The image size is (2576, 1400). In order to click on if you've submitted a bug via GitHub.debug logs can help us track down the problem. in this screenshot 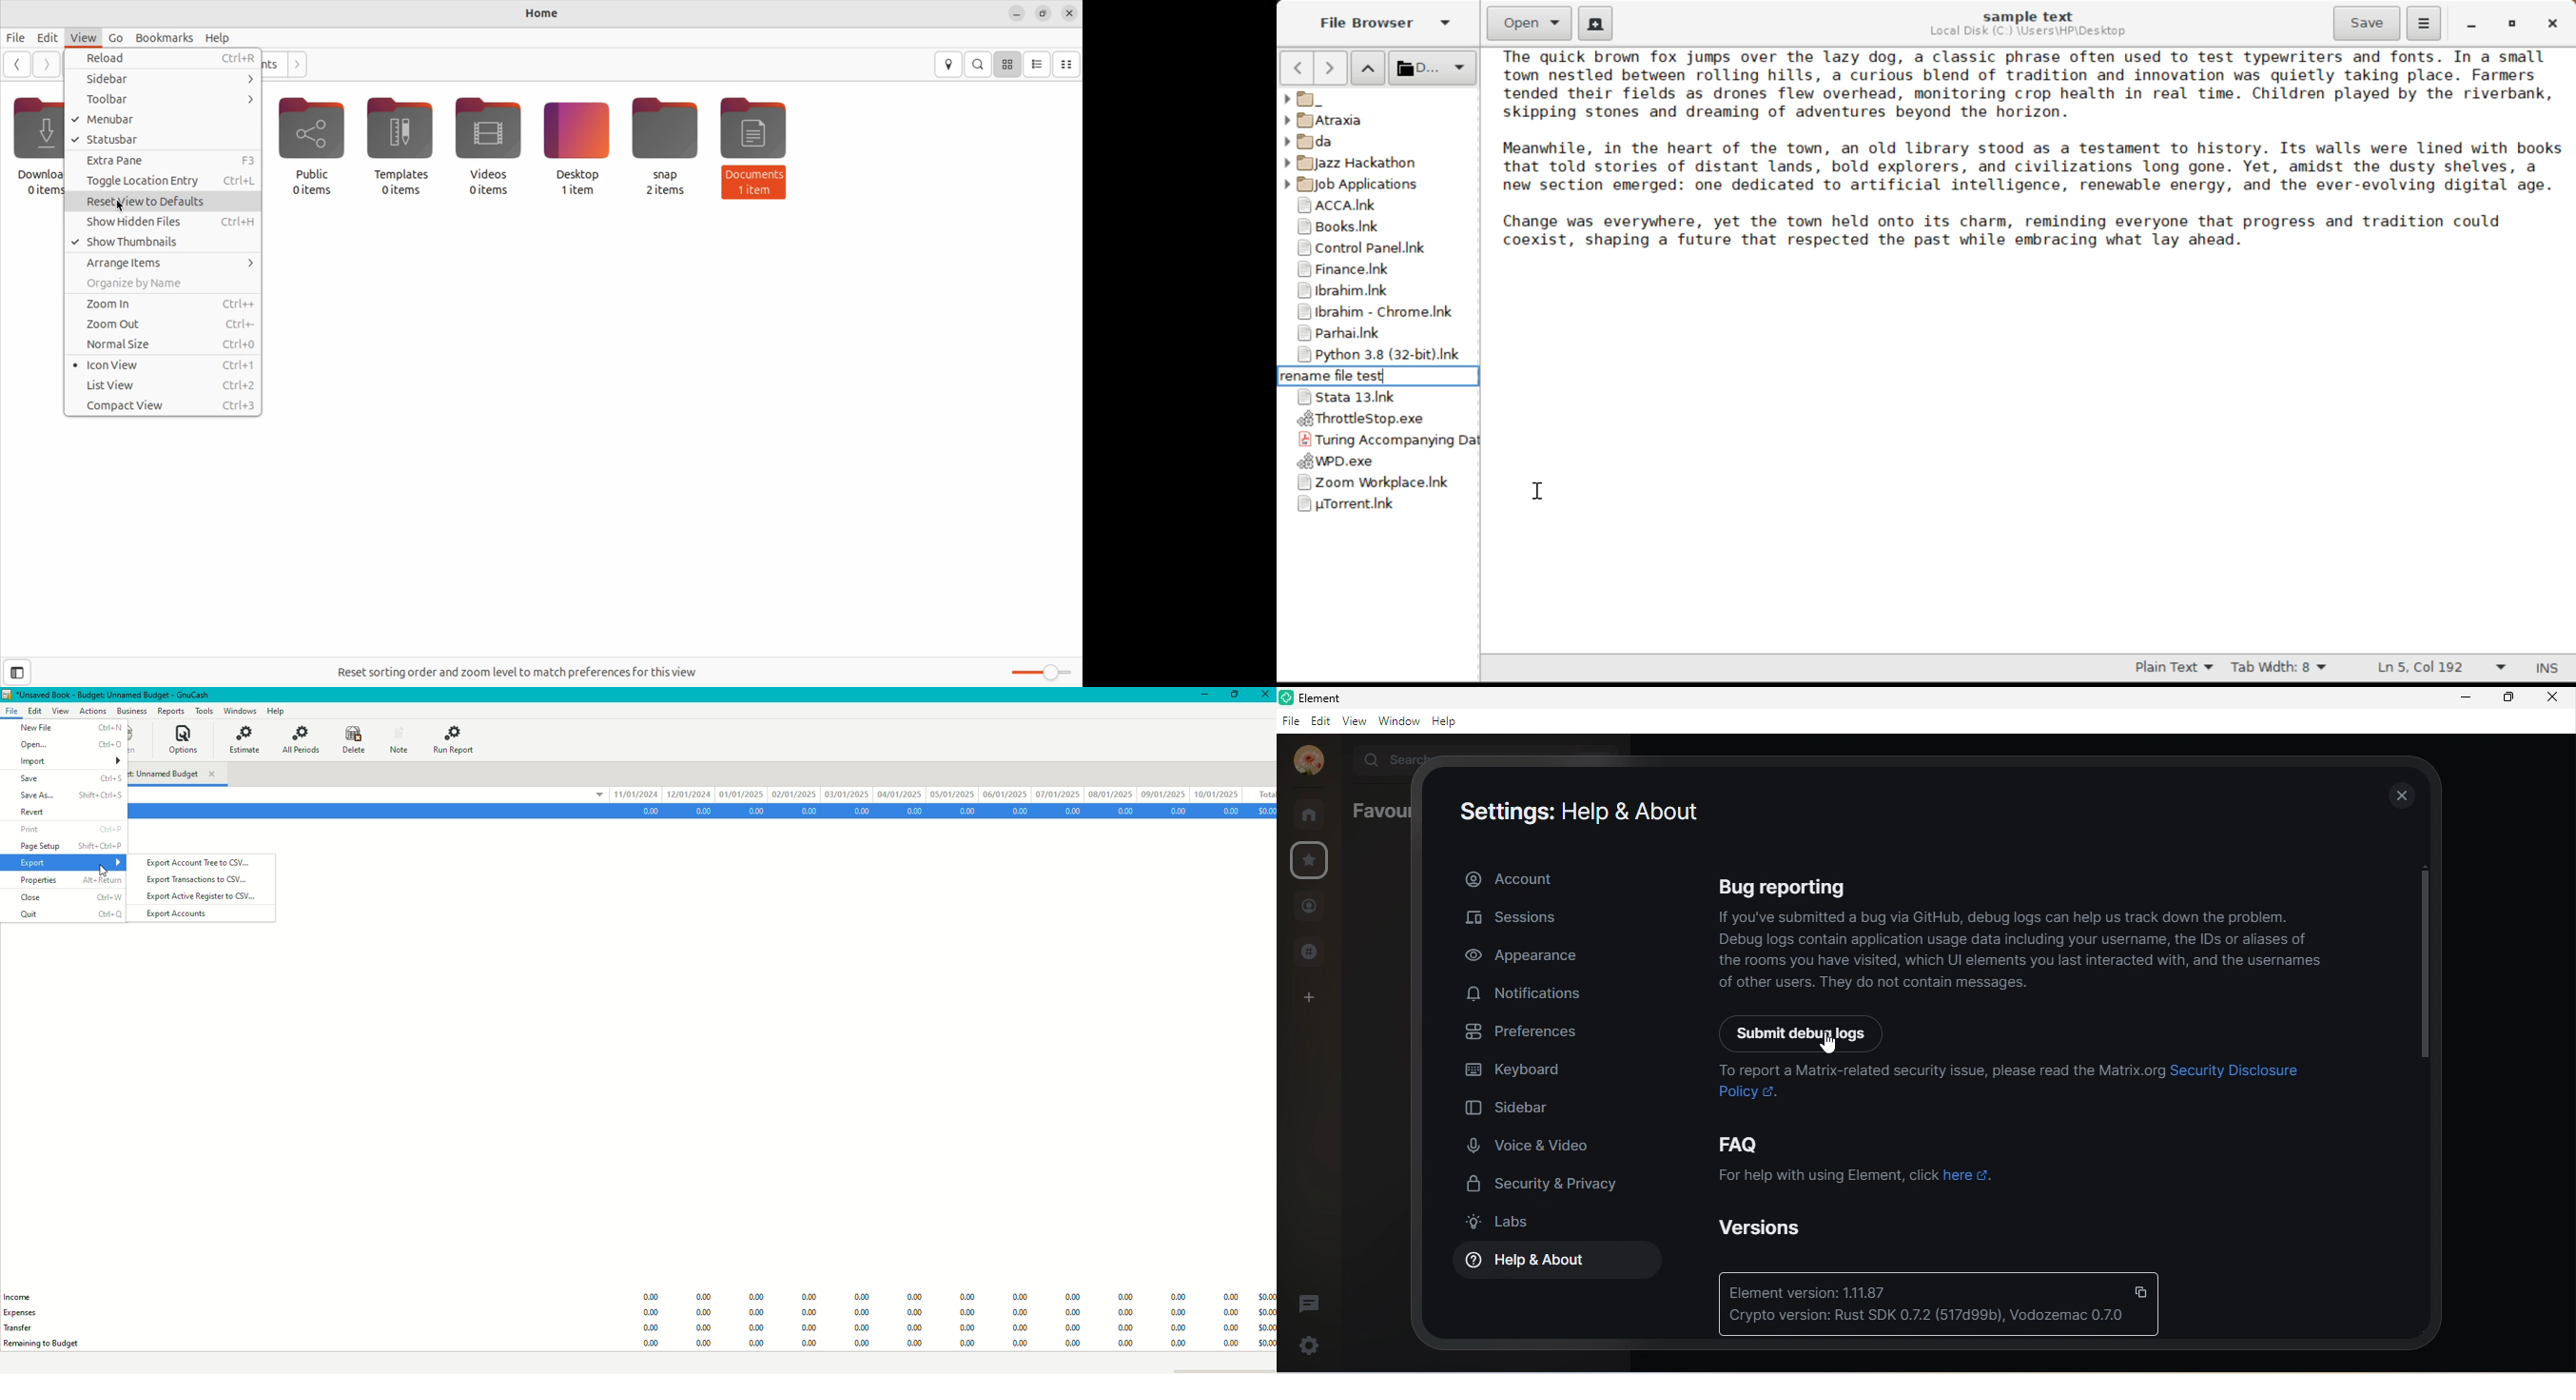, I will do `click(2009, 917)`.